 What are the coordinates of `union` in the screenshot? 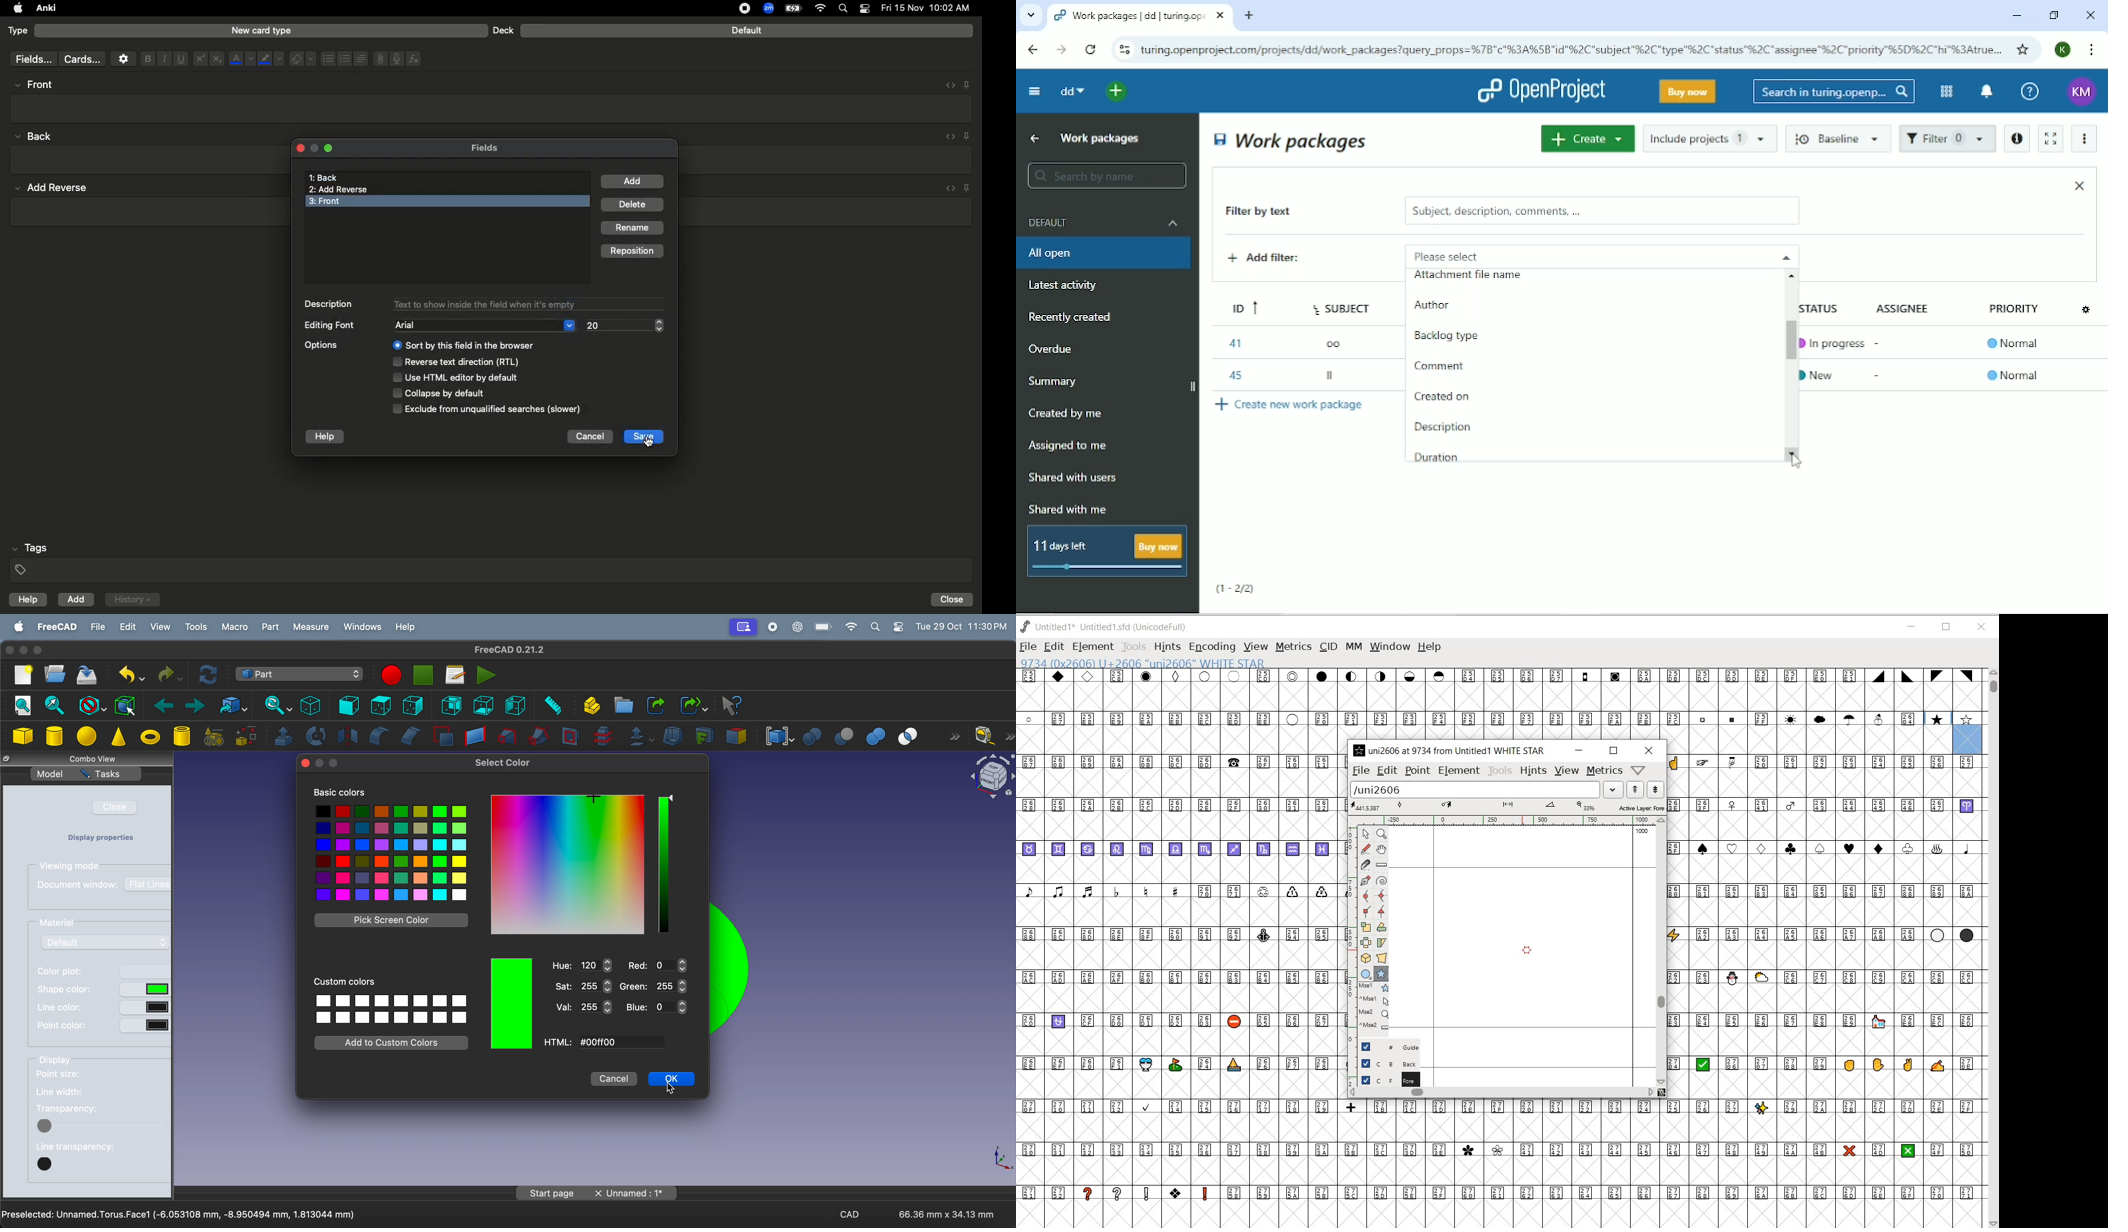 It's located at (875, 735).